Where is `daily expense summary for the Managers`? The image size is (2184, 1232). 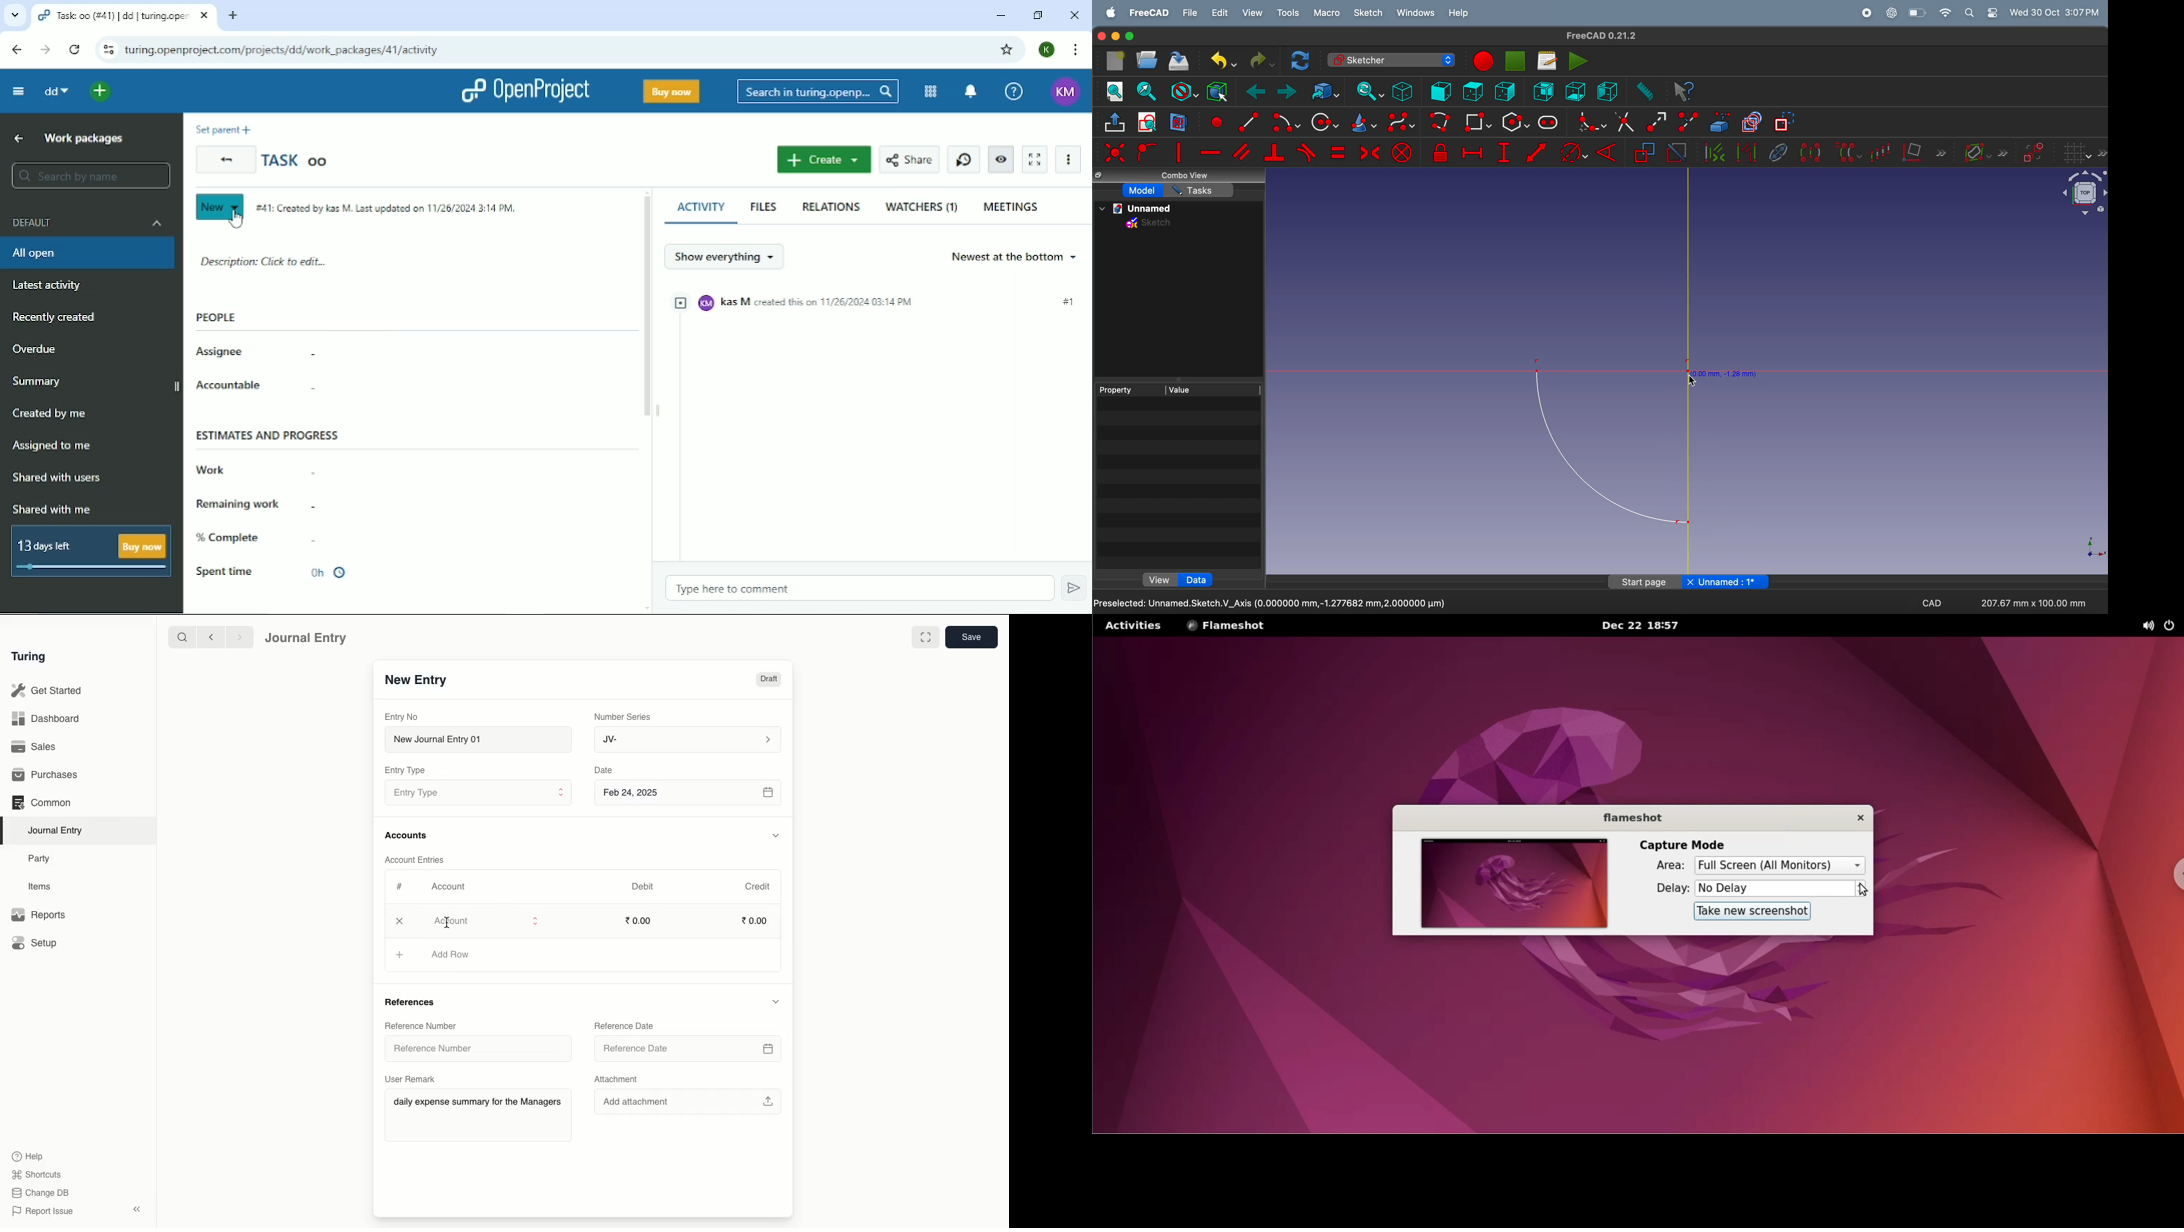
daily expense summary for the Managers is located at coordinates (477, 1103).